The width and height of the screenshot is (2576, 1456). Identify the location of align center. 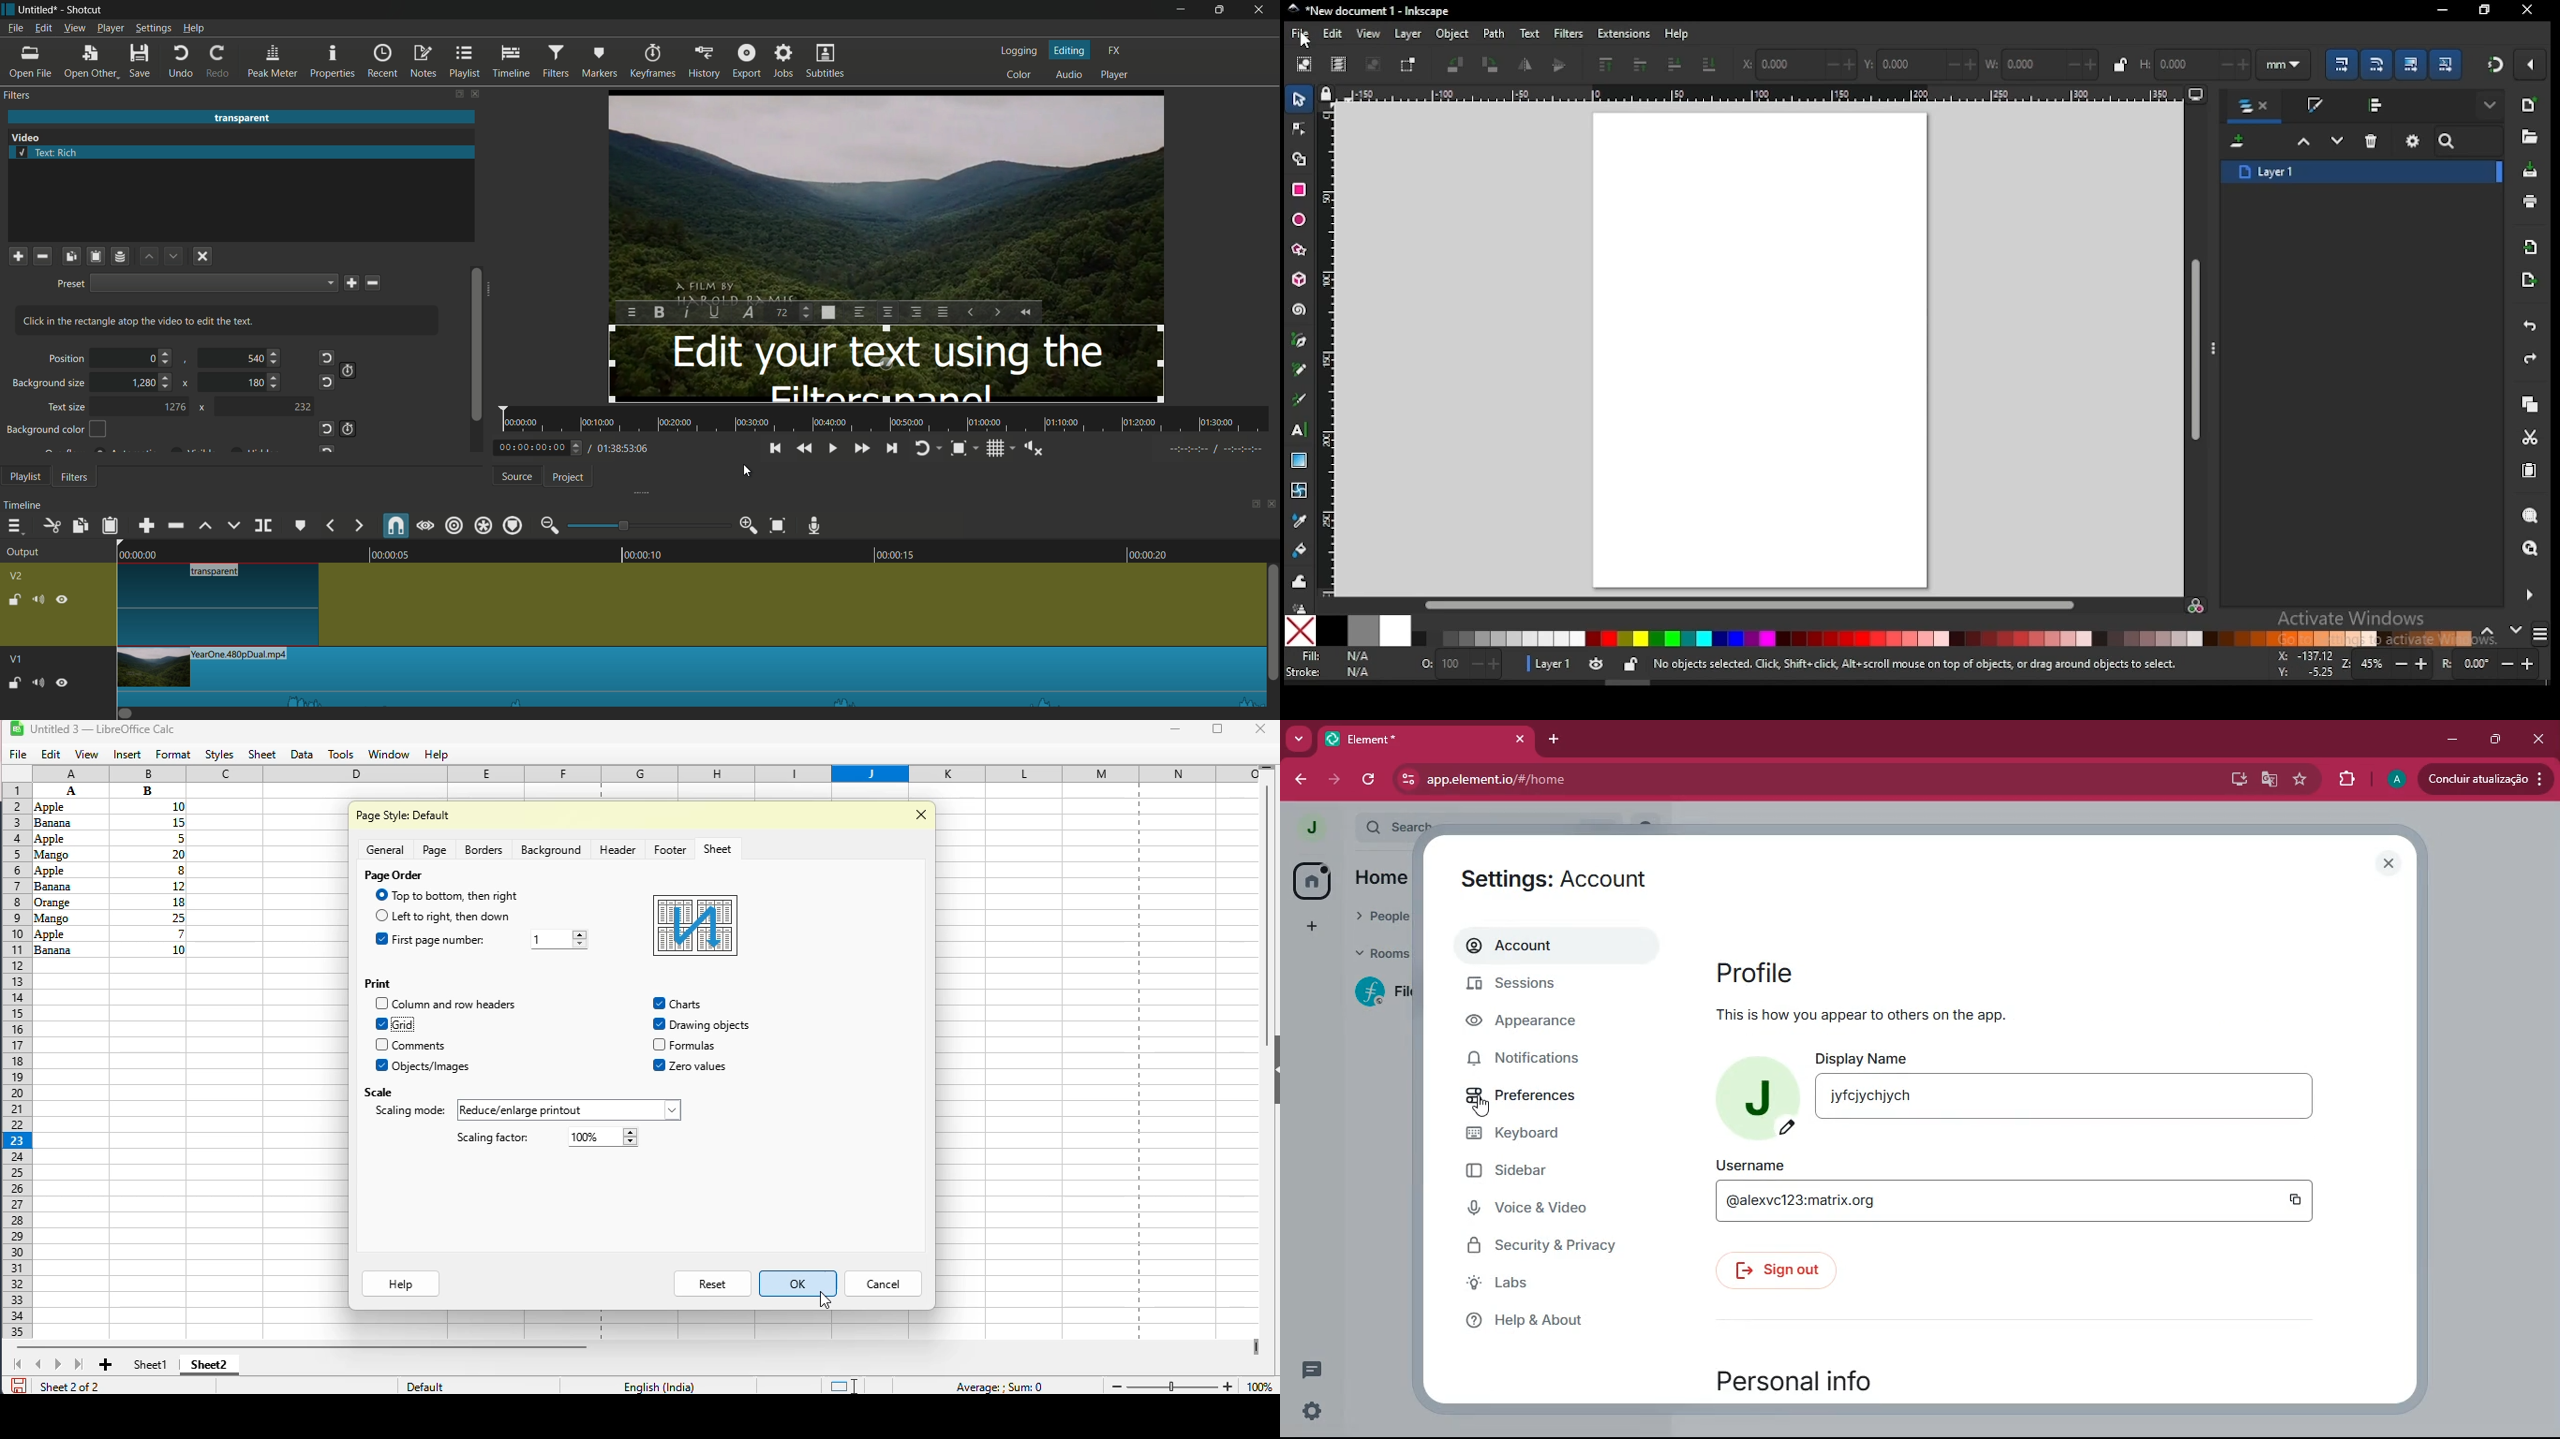
(887, 311).